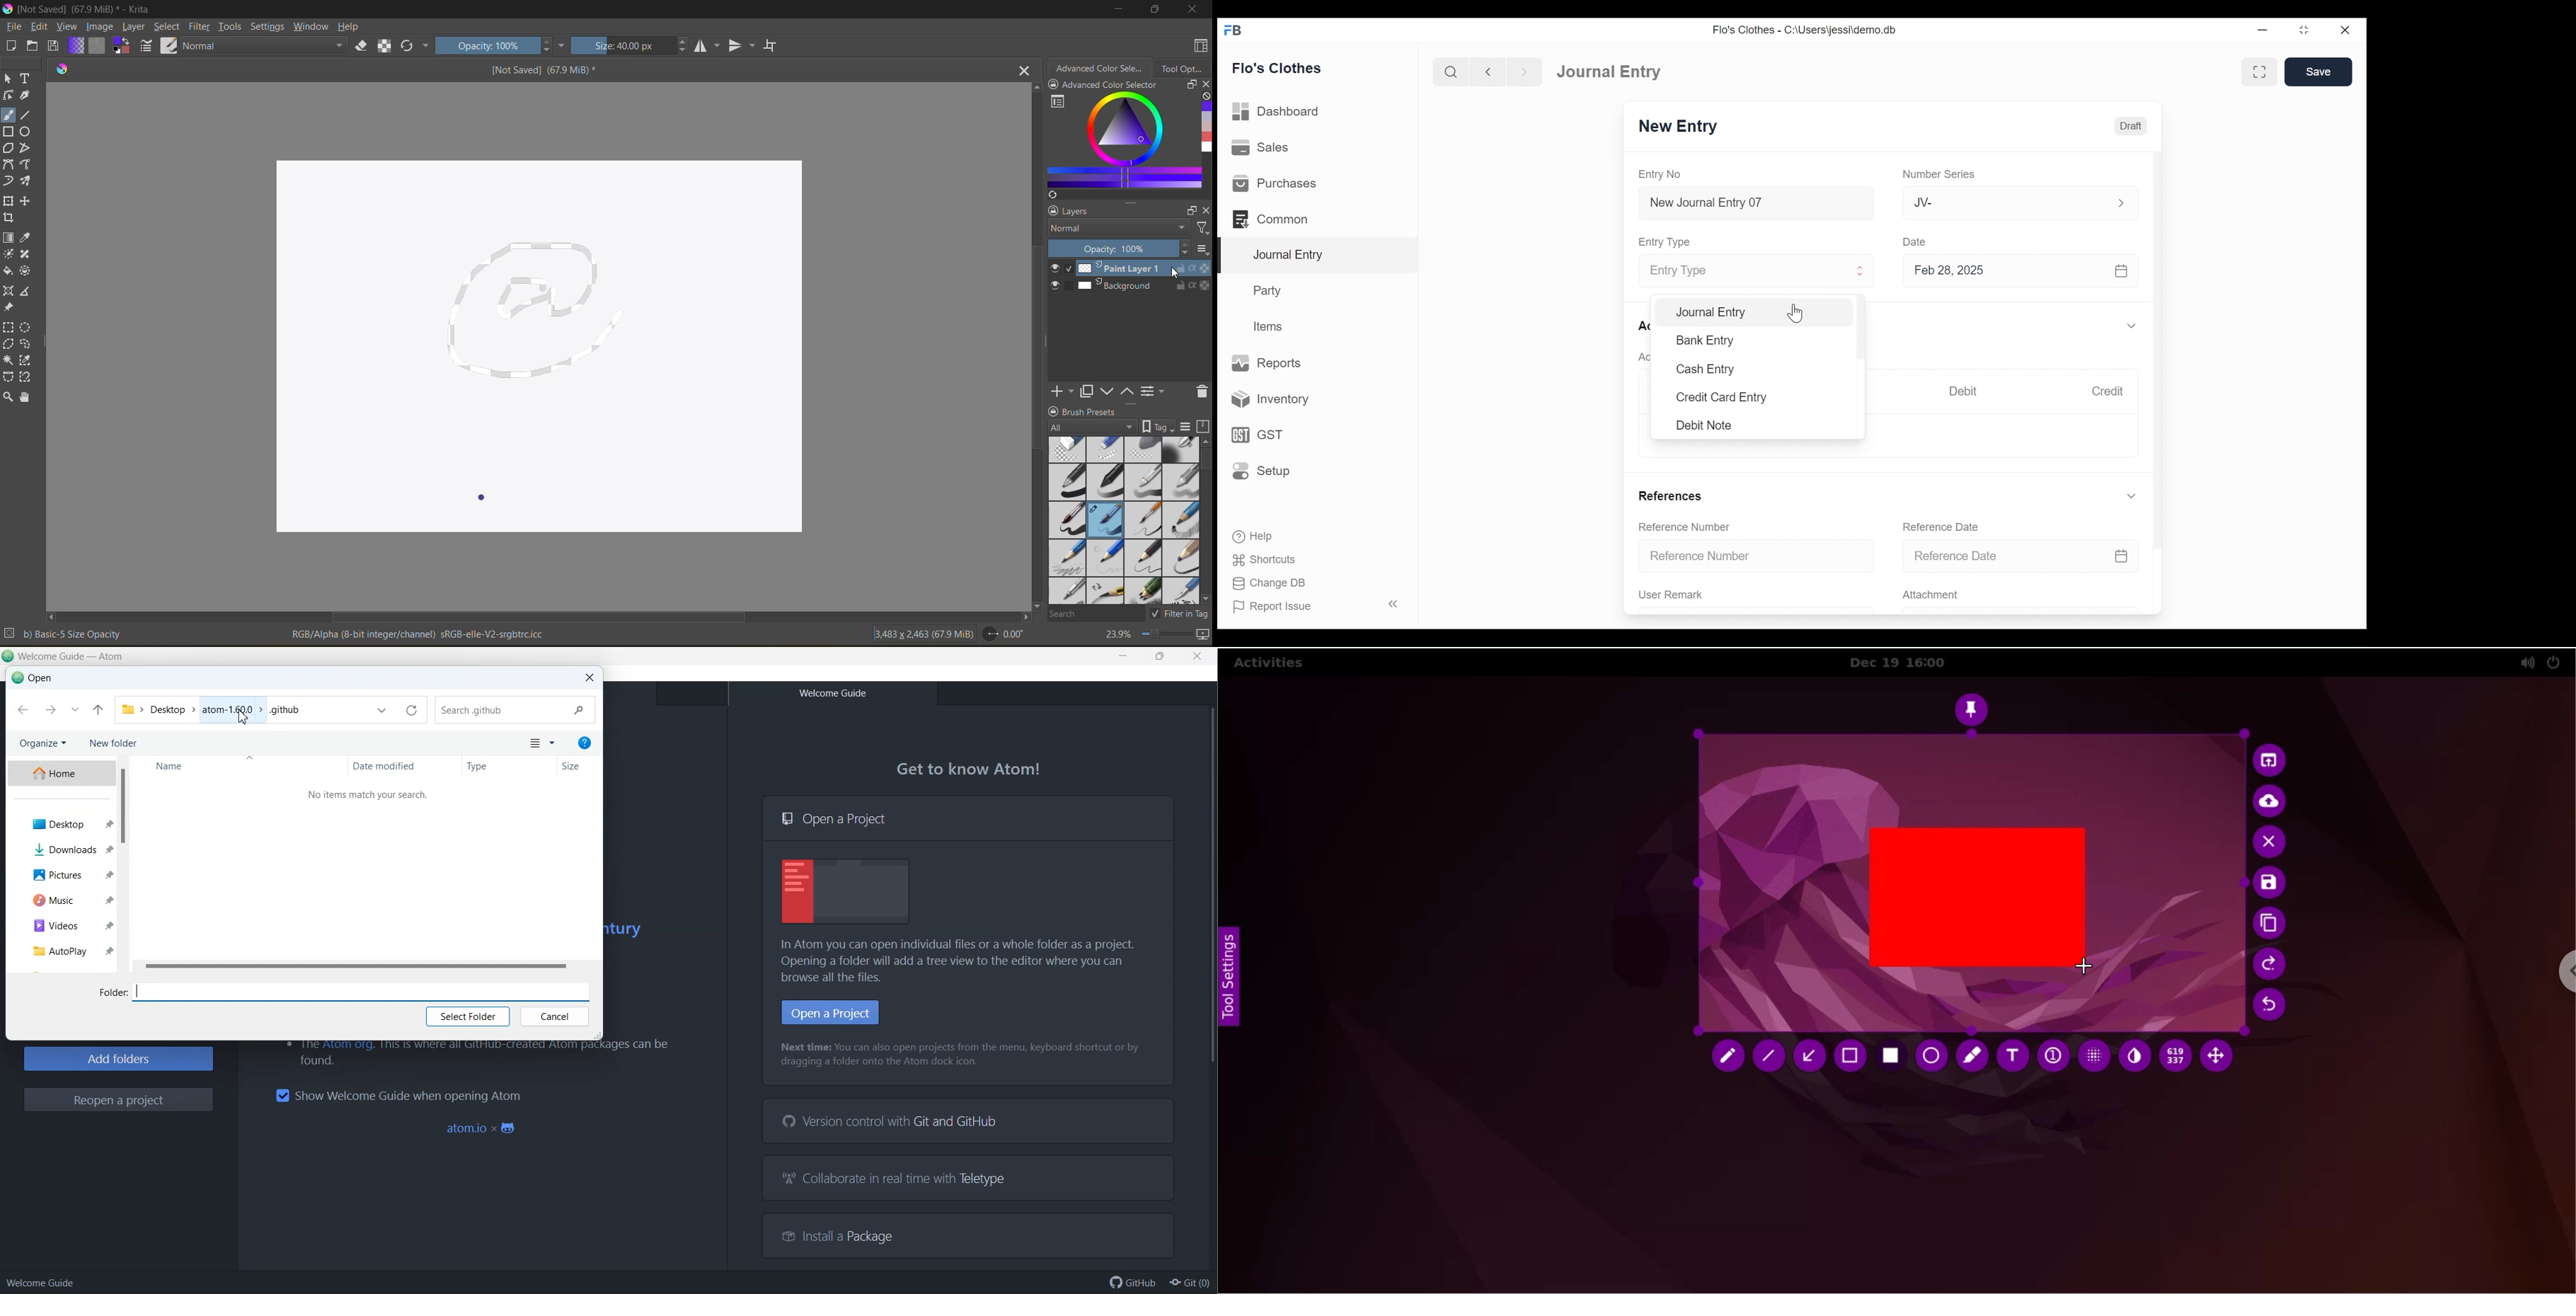 The height and width of the screenshot is (1316, 2576). I want to click on flip horizontally, so click(707, 45).